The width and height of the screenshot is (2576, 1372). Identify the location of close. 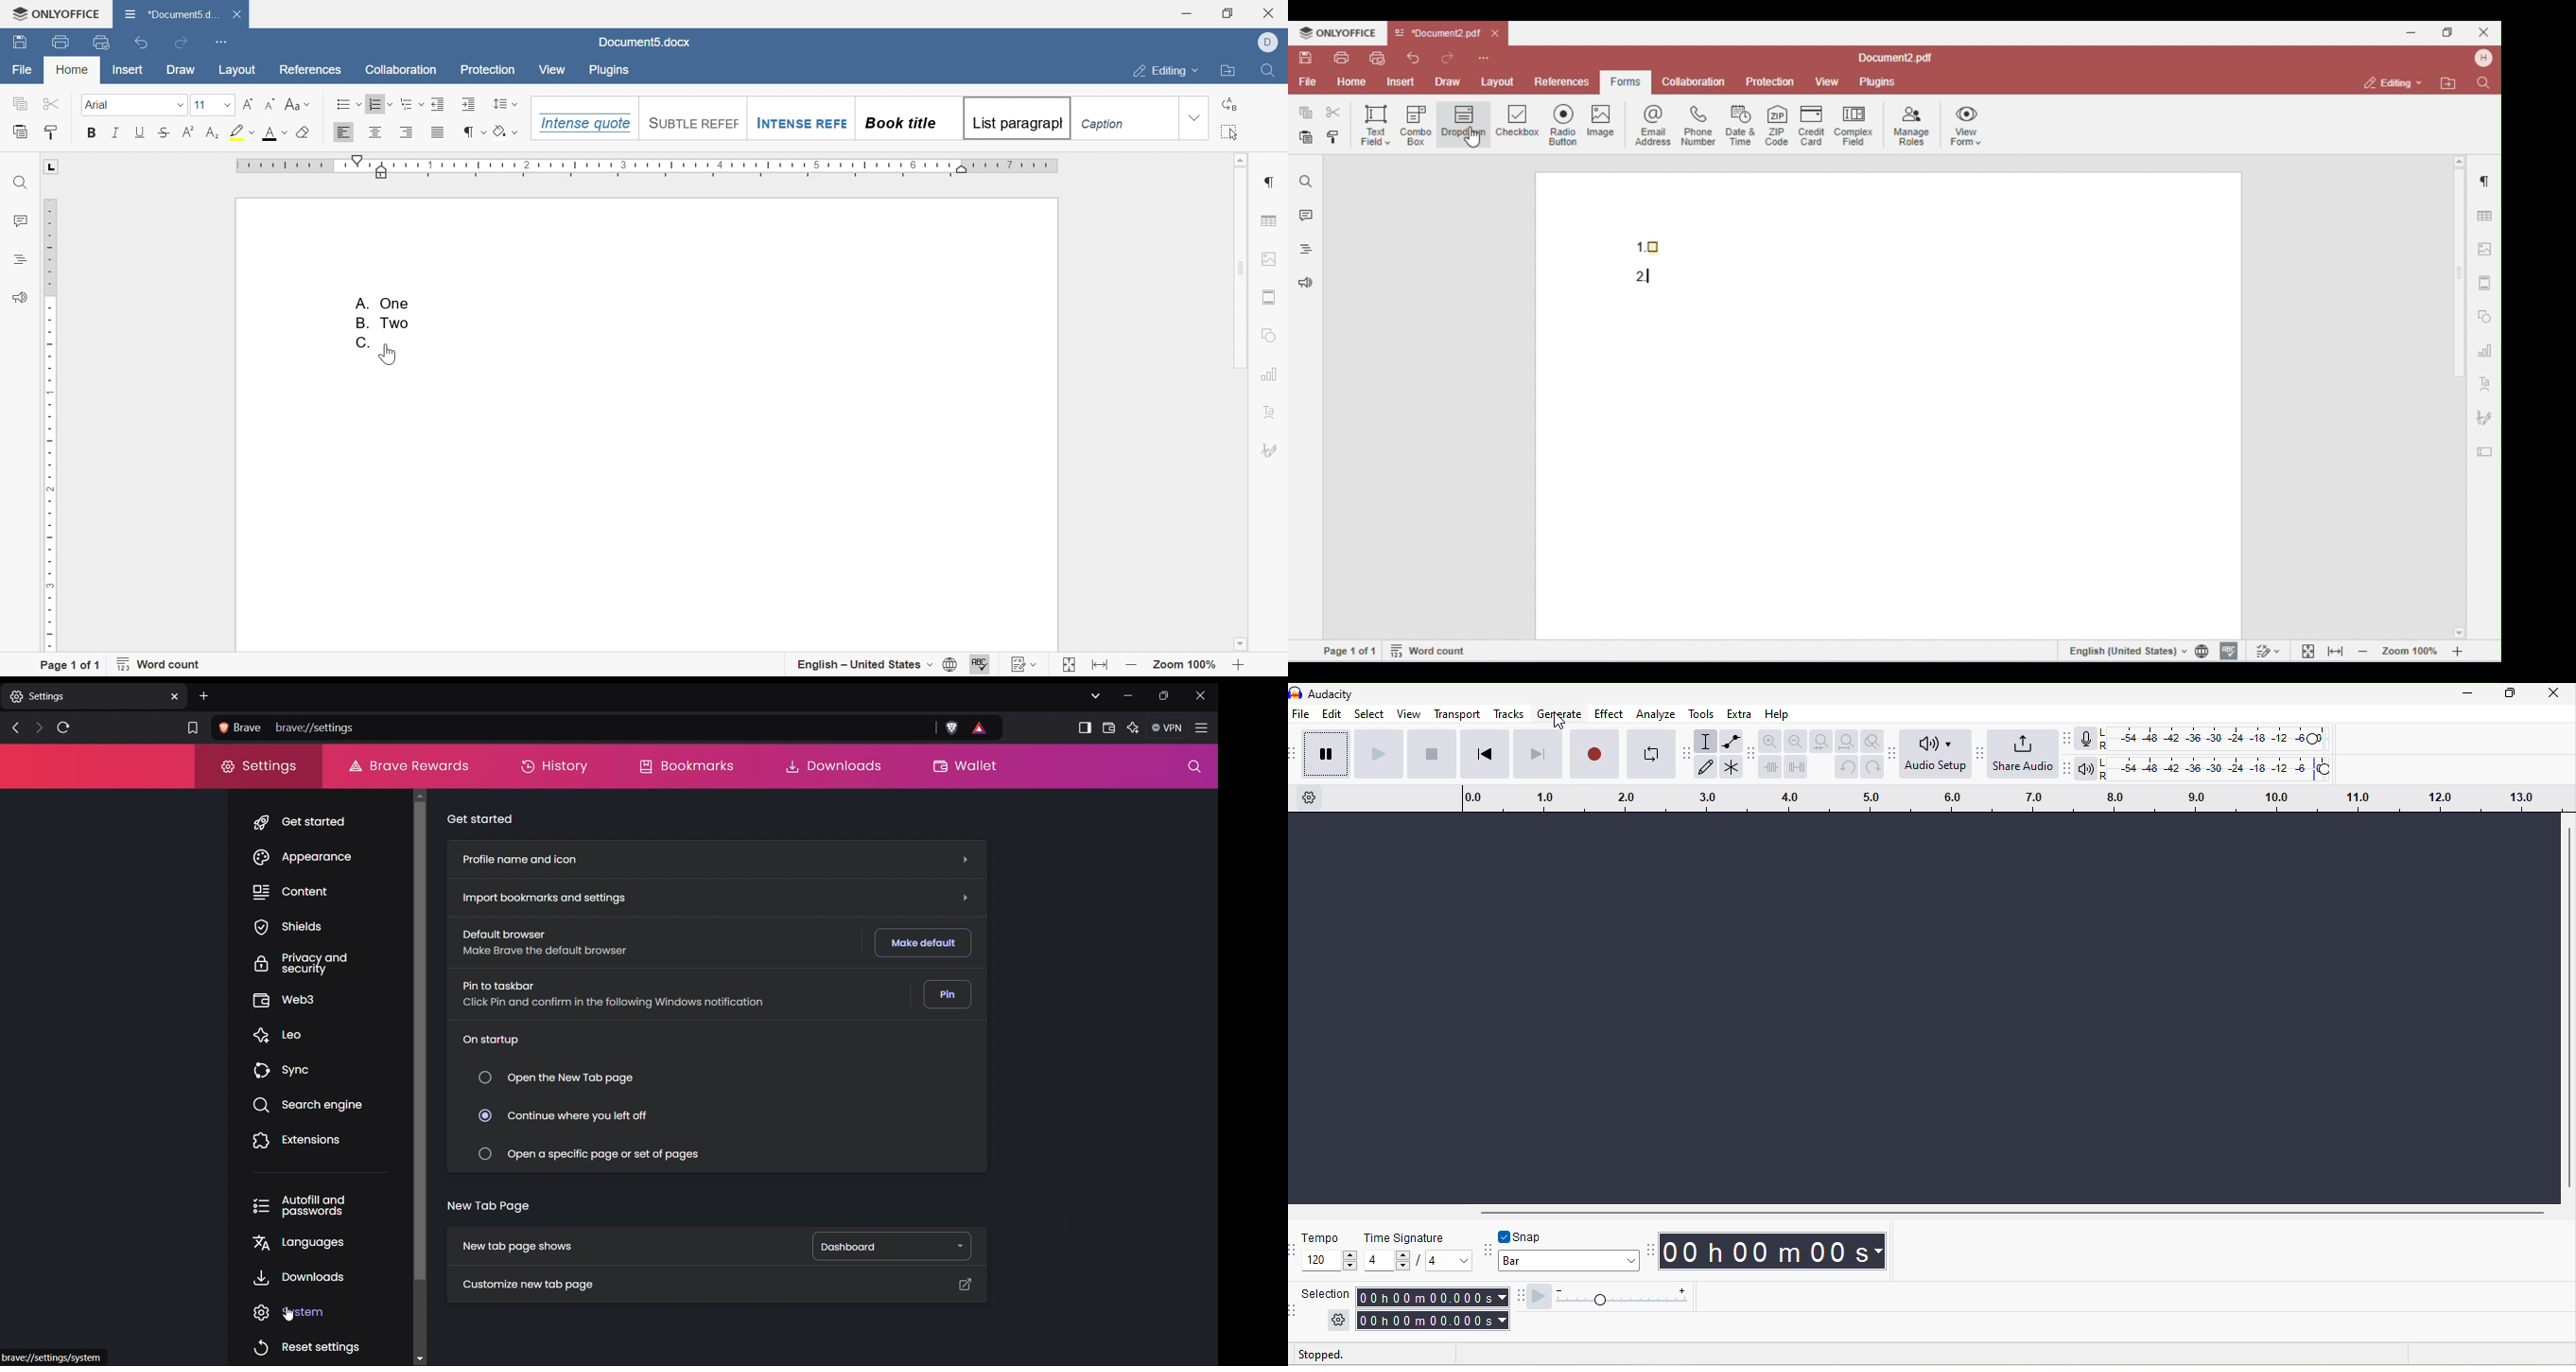
(1271, 13).